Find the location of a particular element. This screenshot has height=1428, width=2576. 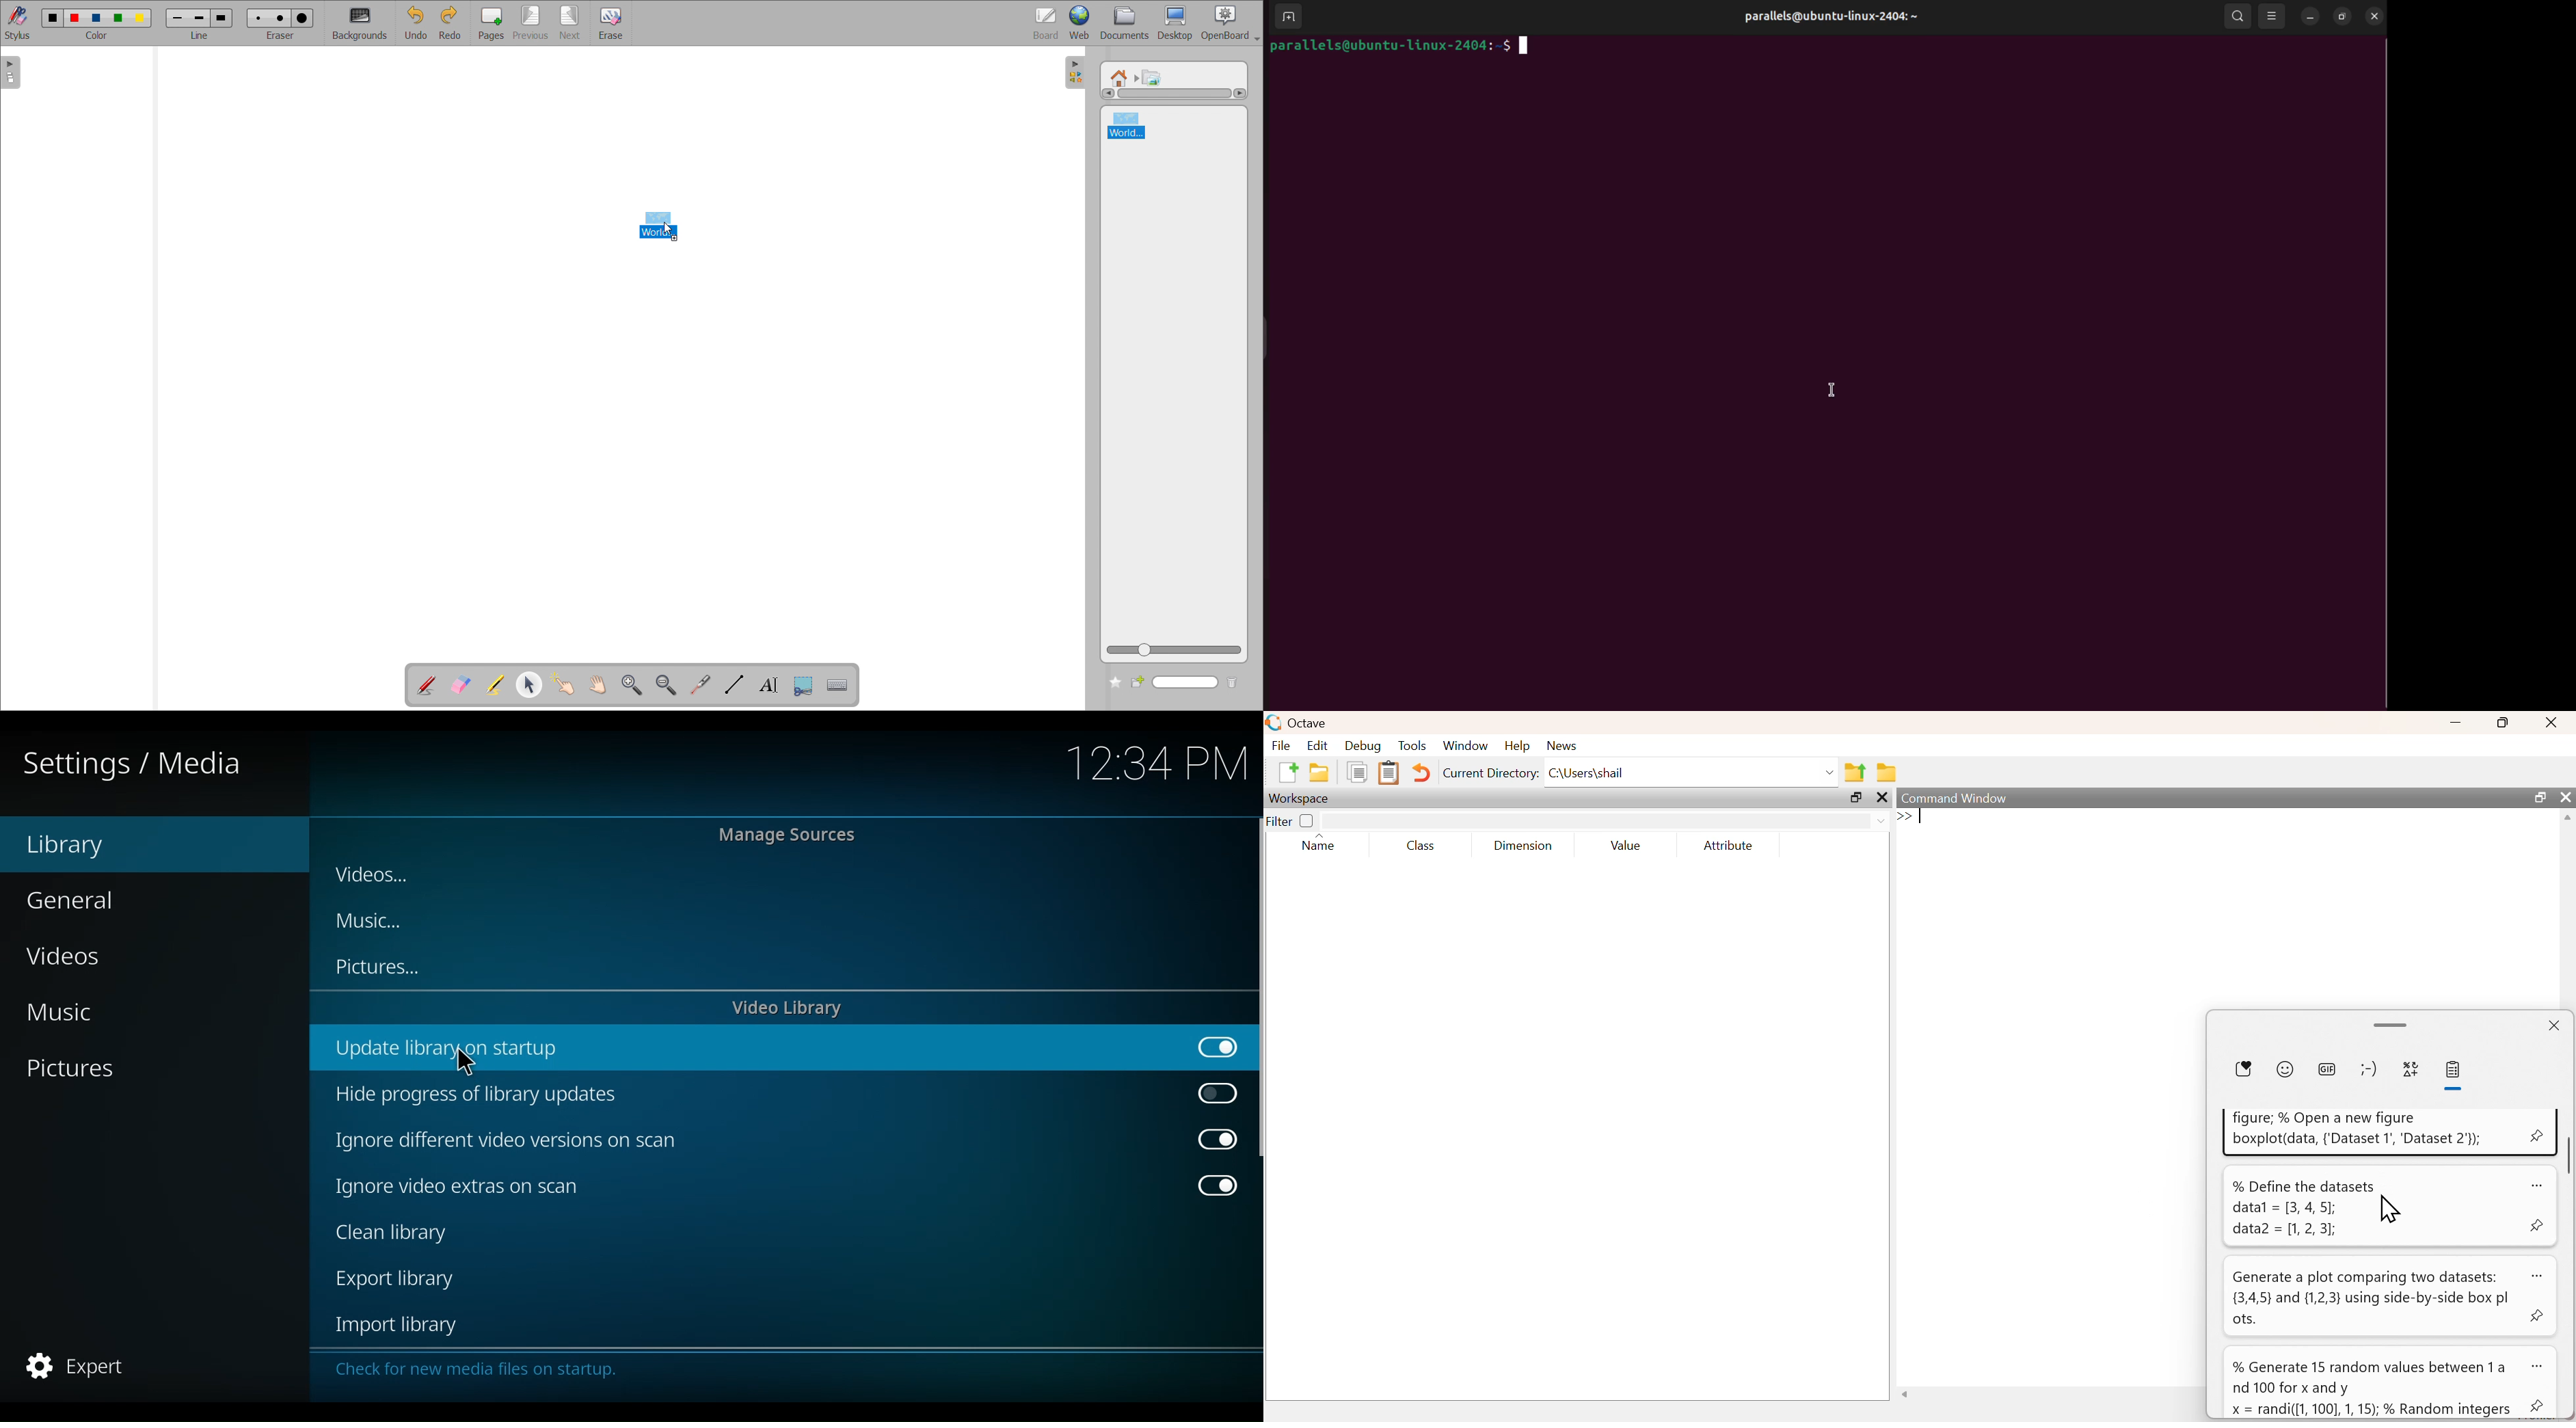

Window is located at coordinates (1465, 746).